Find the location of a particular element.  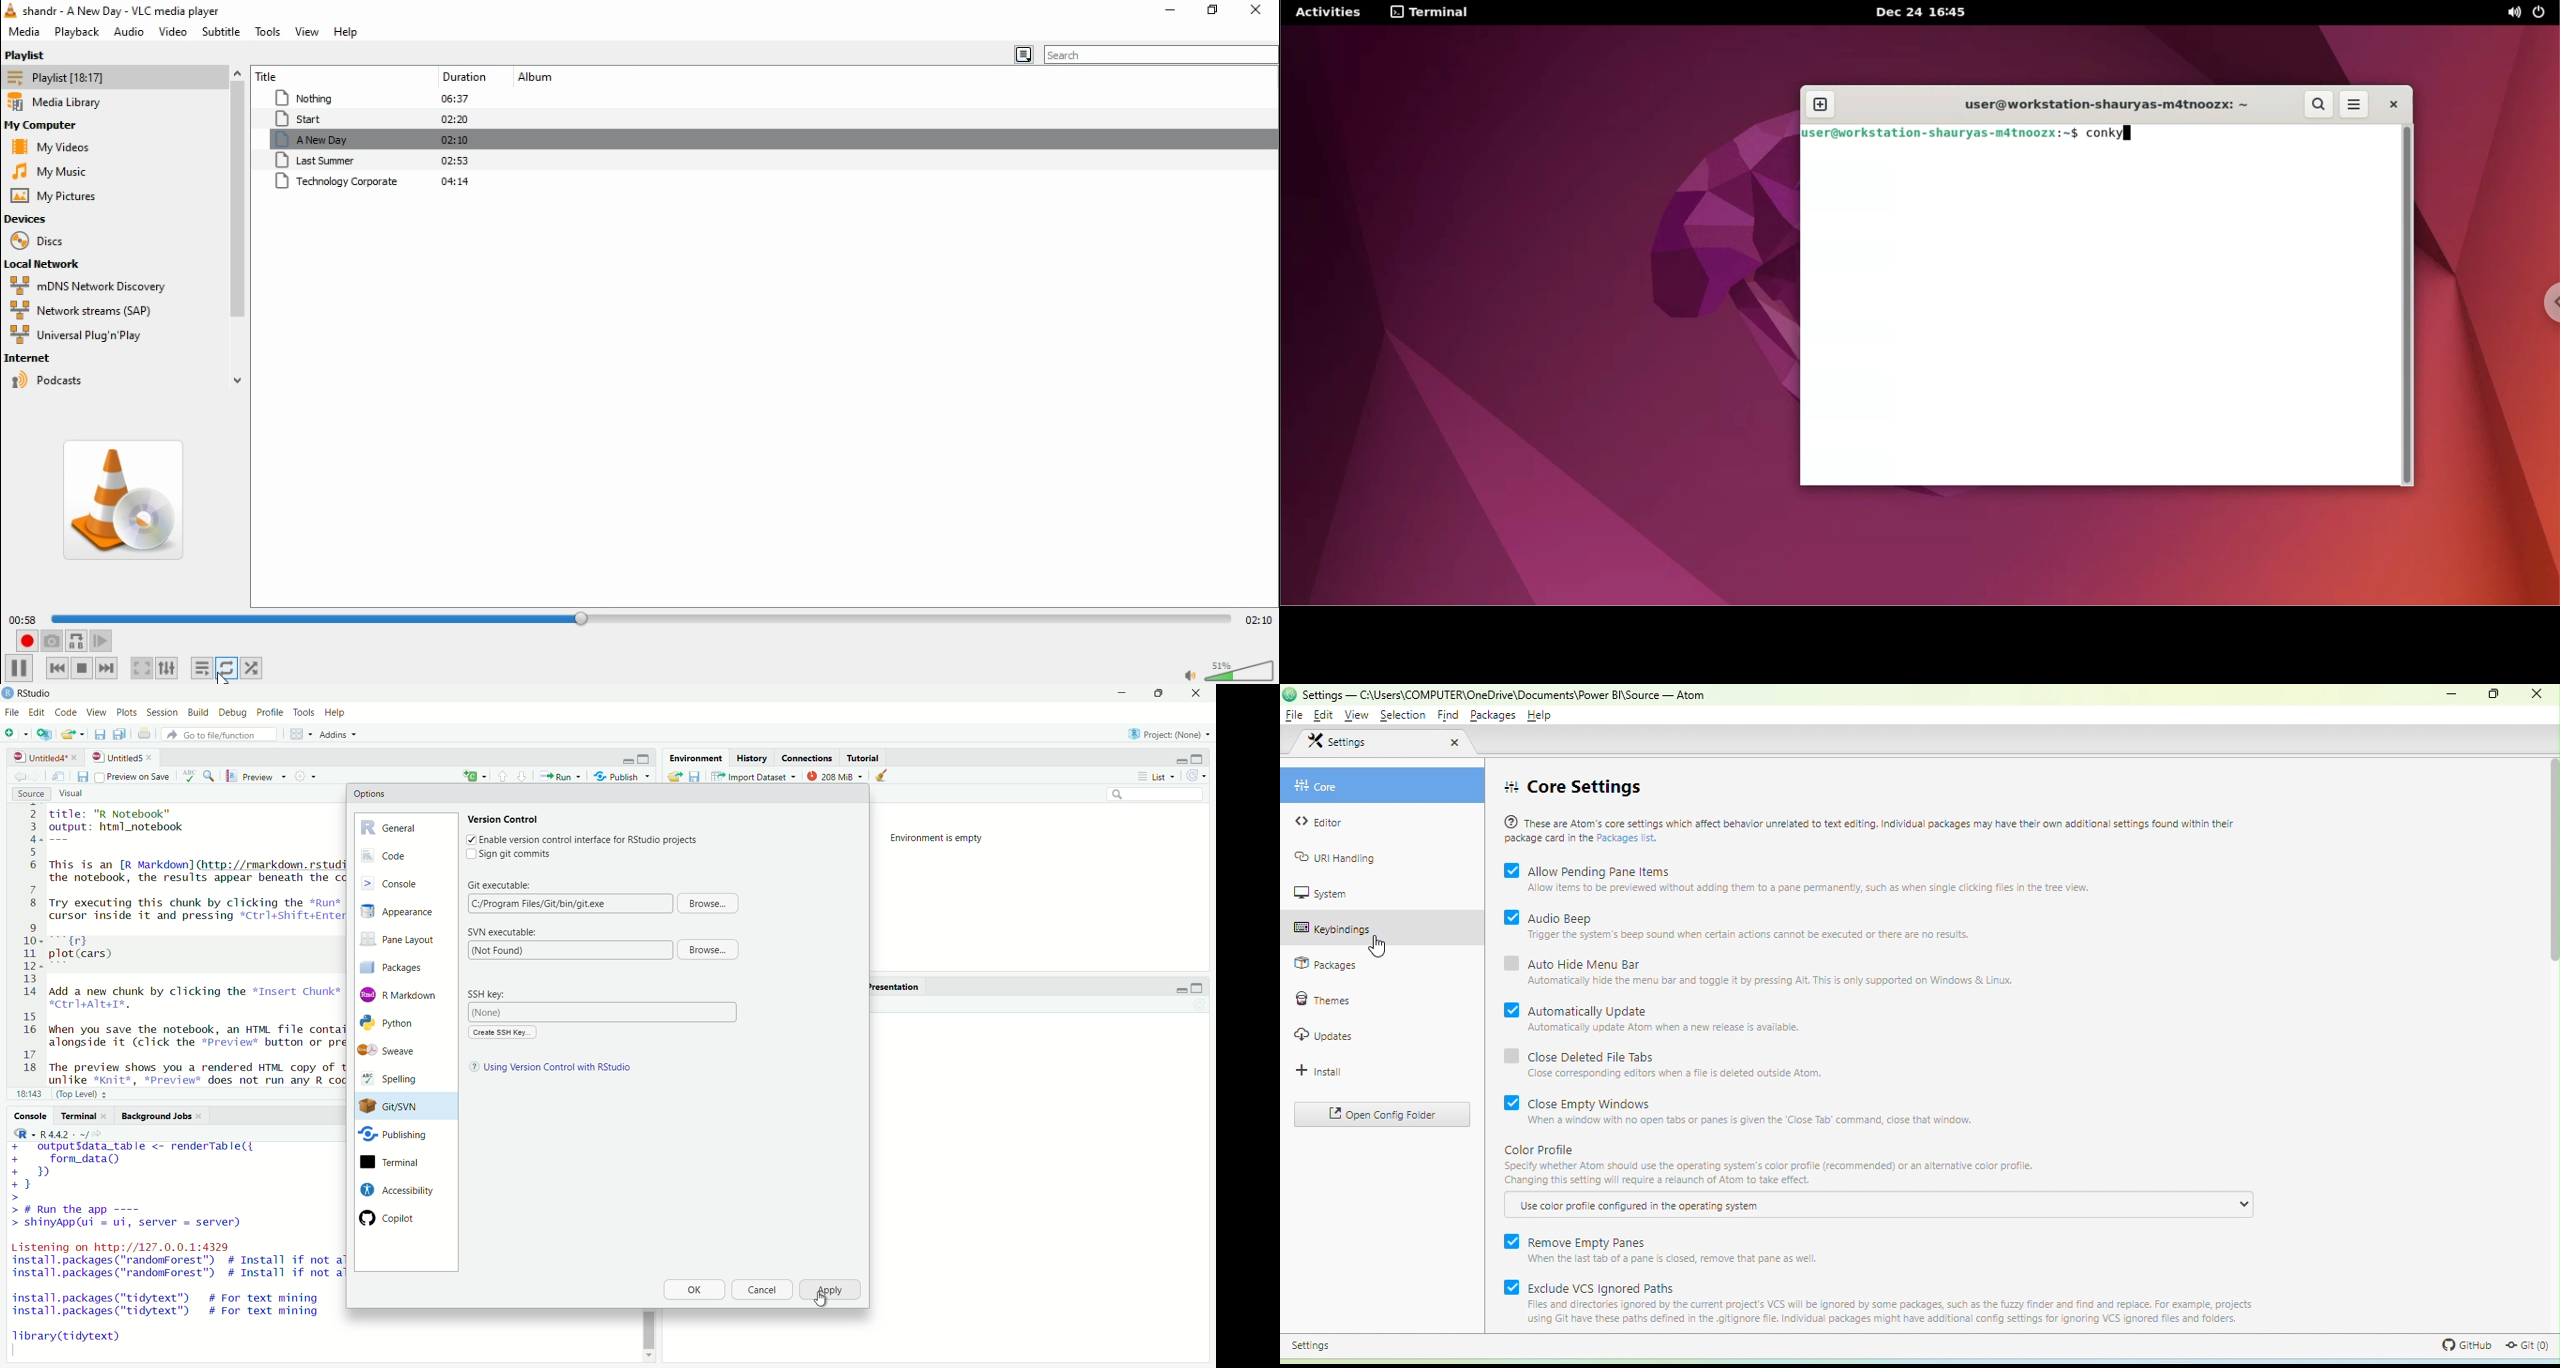

Enable version control interface for RStudio projects is located at coordinates (589, 840).